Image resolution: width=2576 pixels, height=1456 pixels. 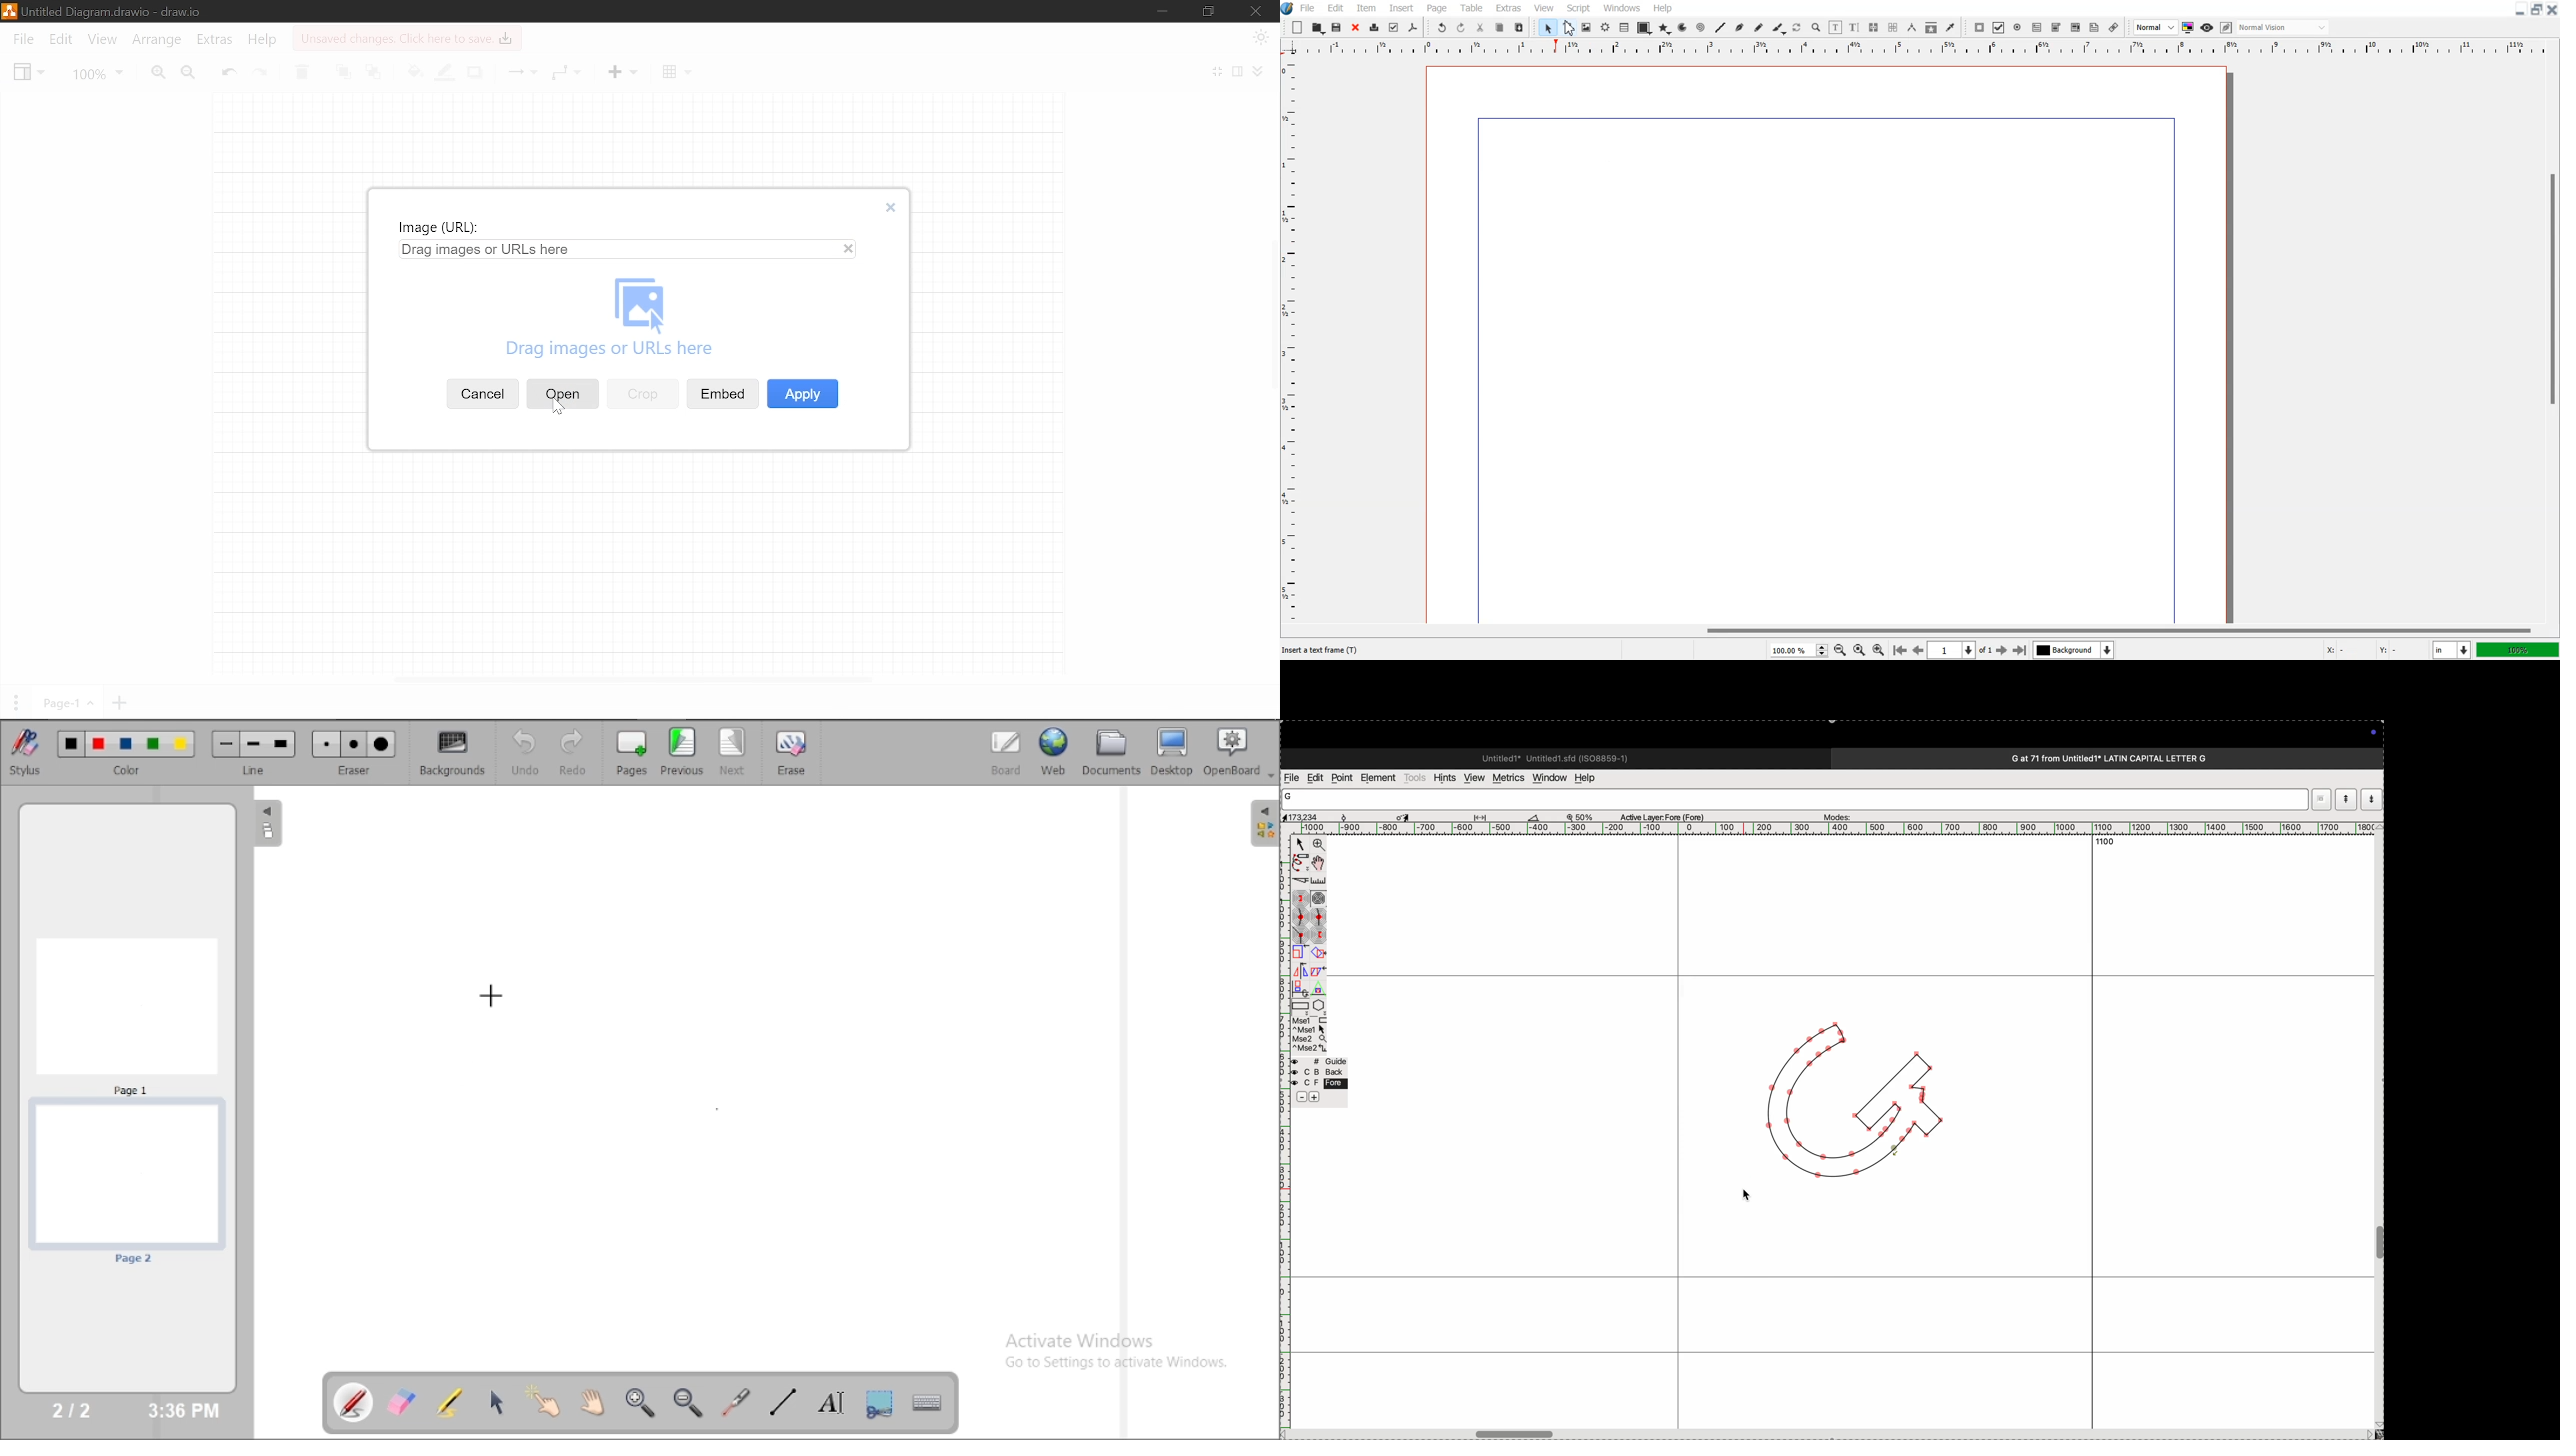 I want to click on Fill line, so click(x=443, y=74).